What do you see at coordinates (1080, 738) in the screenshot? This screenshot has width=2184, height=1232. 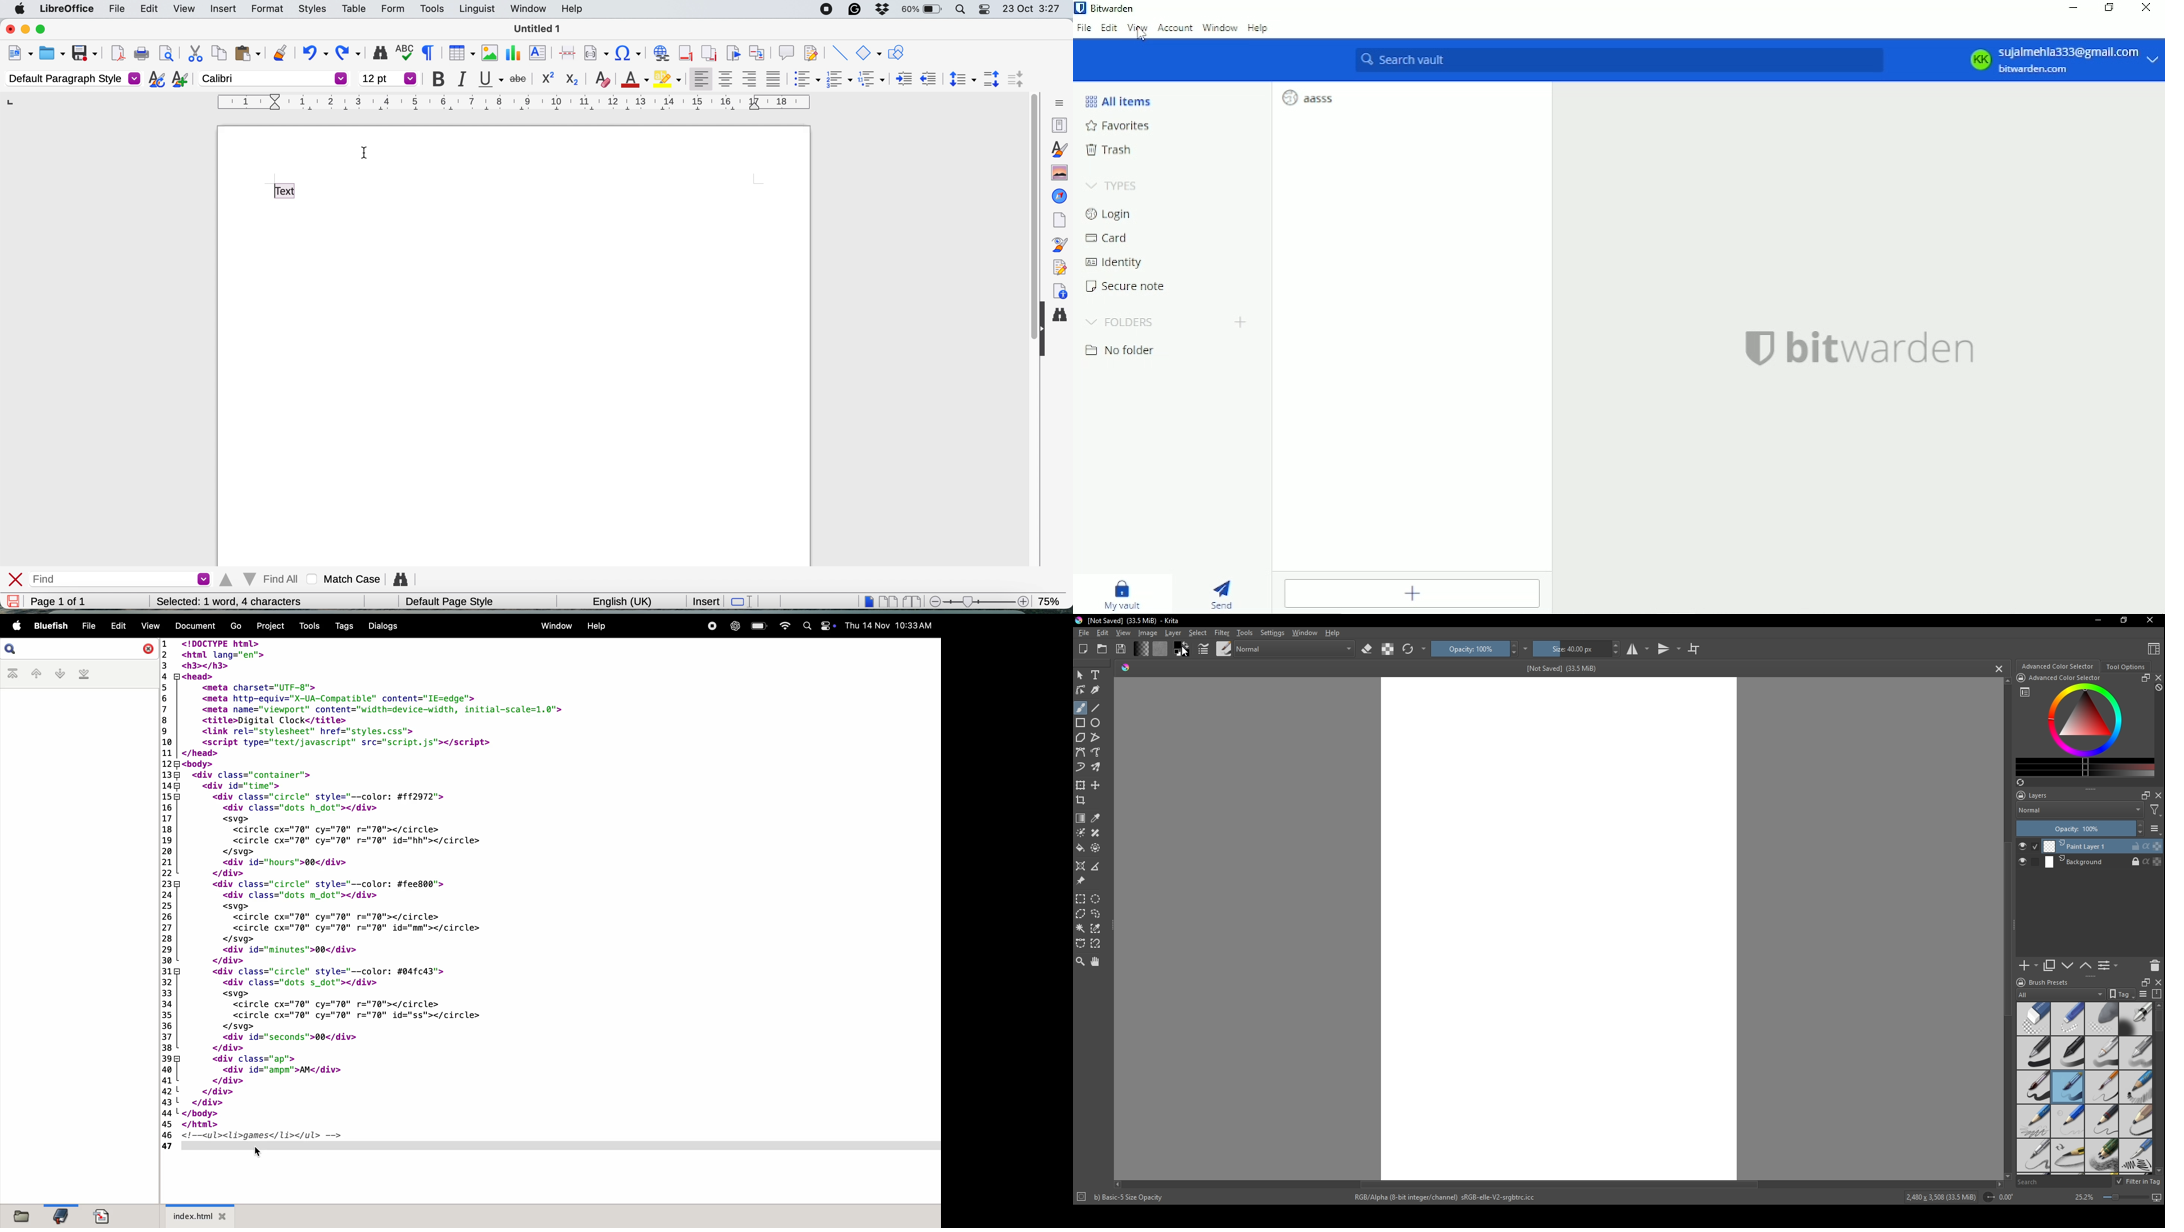 I see `polygon` at bounding box center [1080, 738].